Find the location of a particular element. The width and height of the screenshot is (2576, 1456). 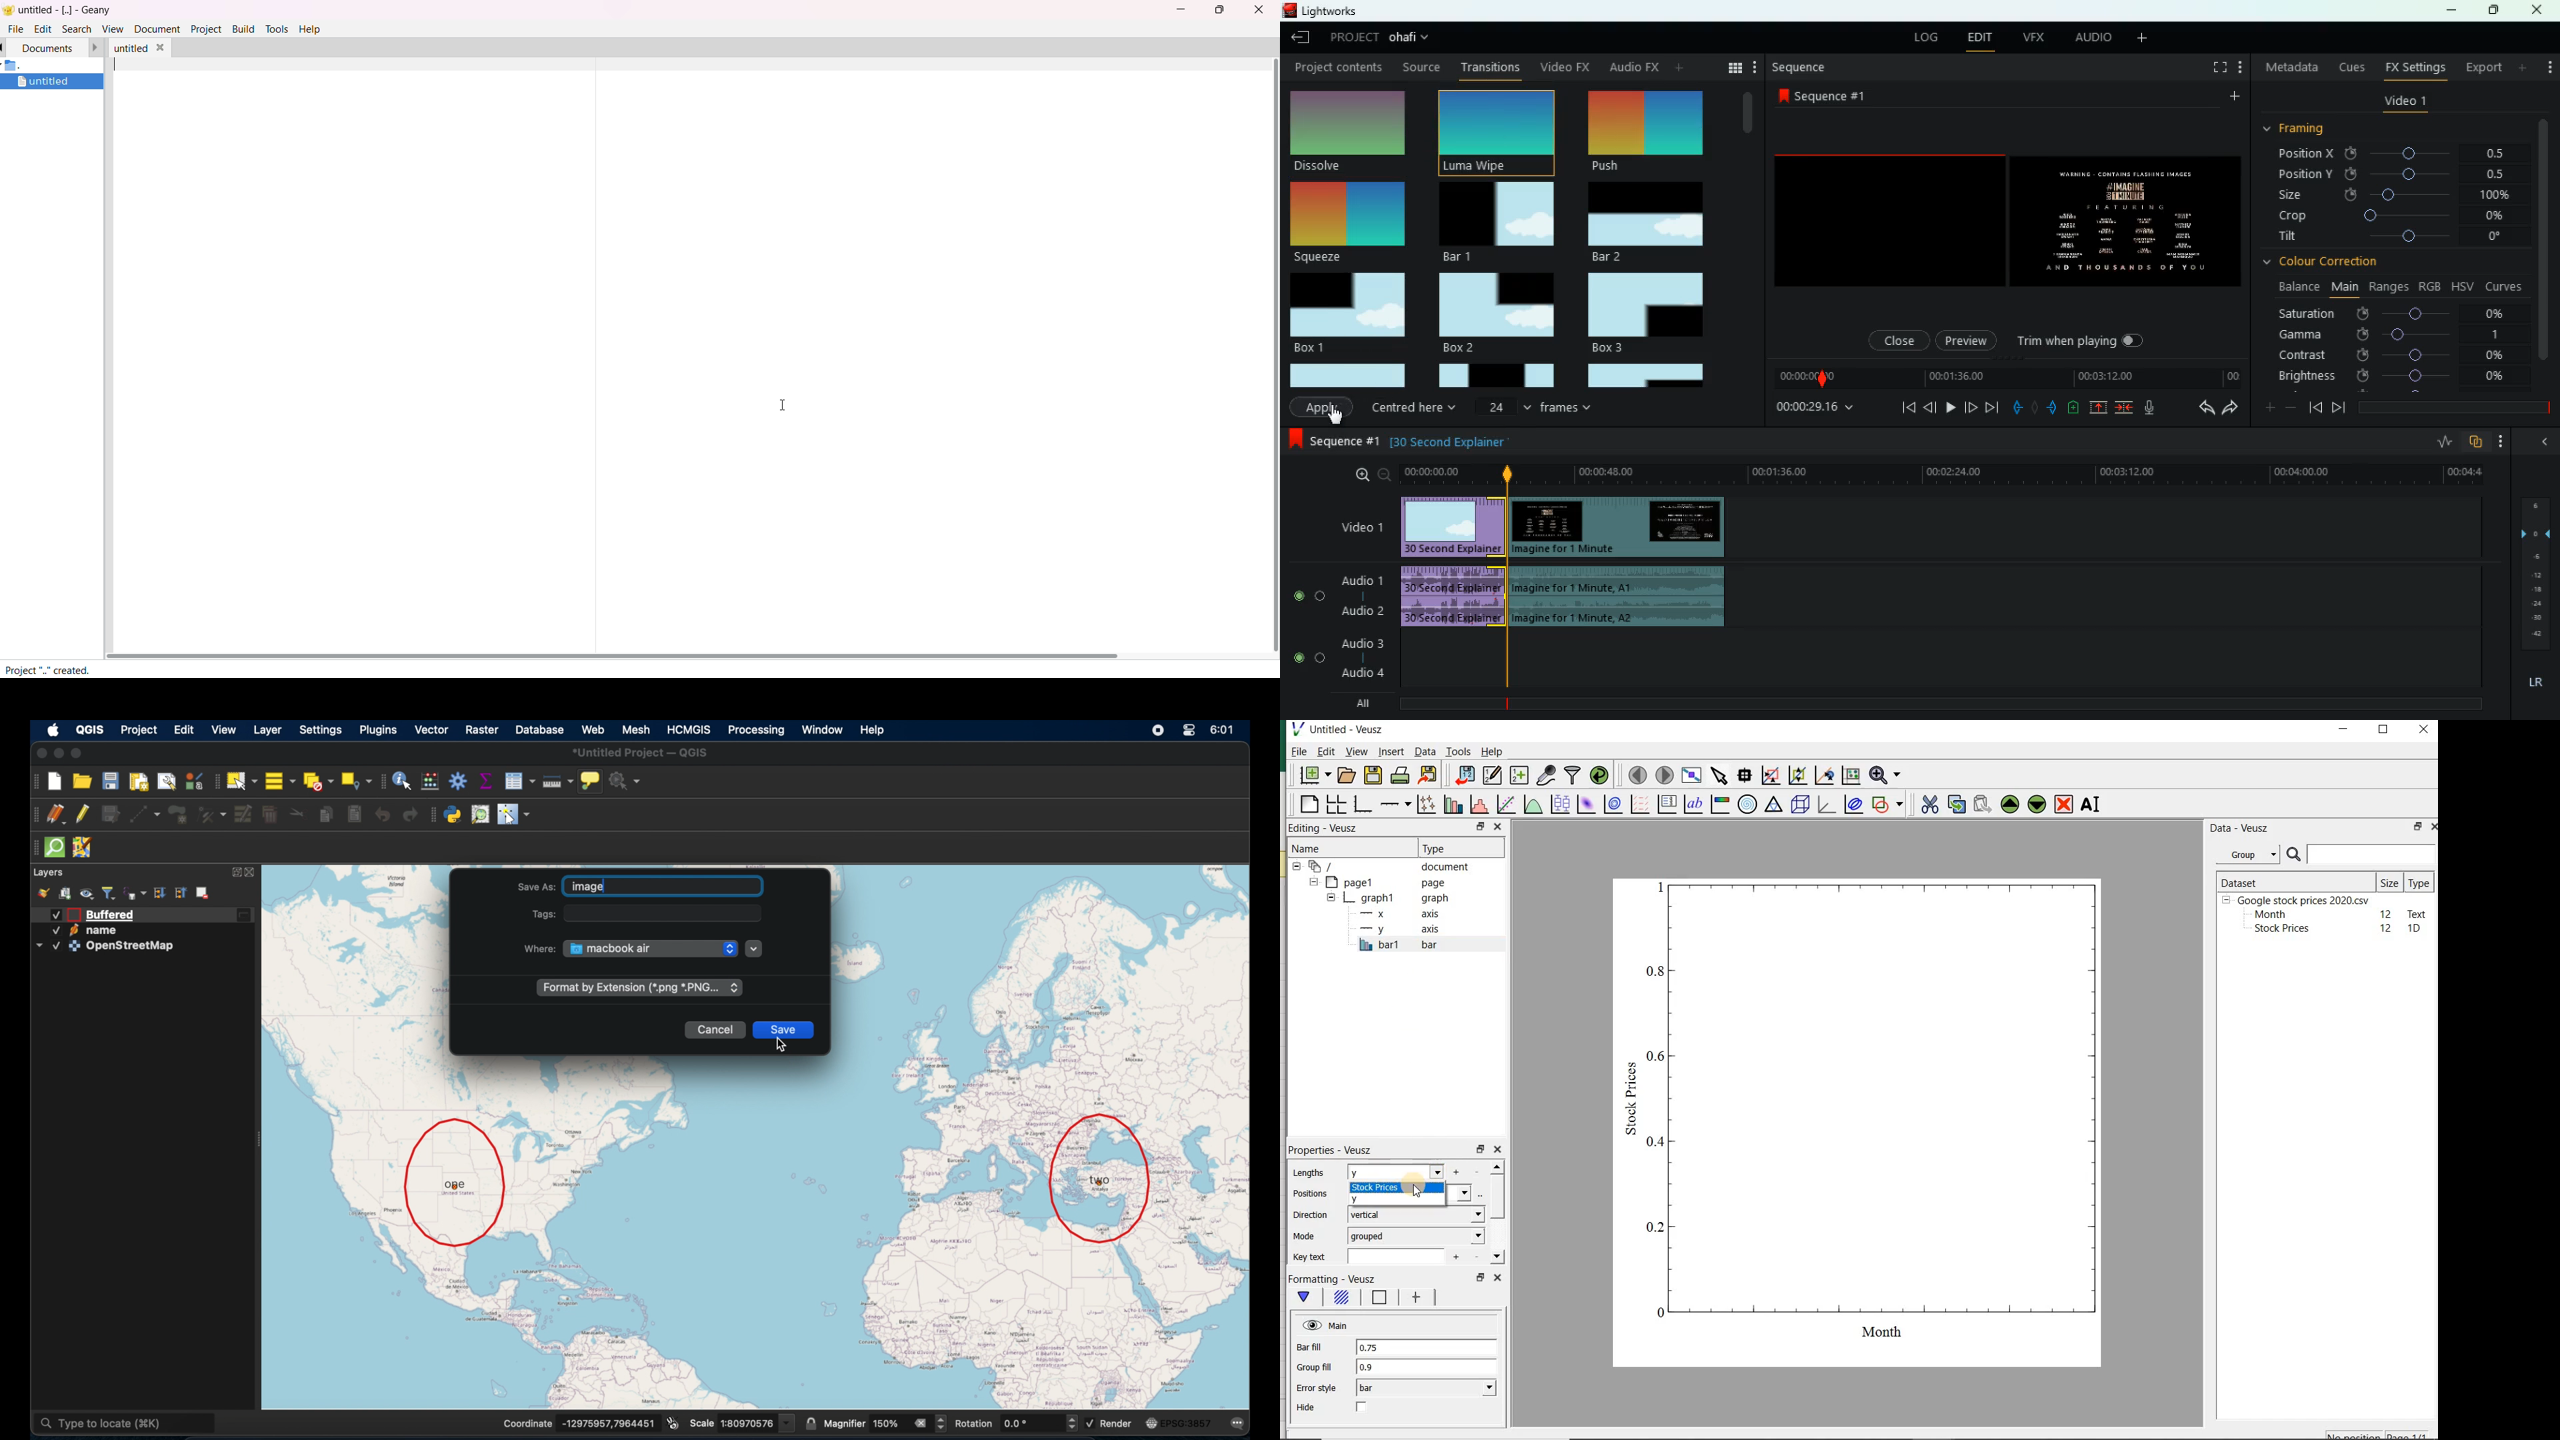

digitize with segment is located at coordinates (146, 813).